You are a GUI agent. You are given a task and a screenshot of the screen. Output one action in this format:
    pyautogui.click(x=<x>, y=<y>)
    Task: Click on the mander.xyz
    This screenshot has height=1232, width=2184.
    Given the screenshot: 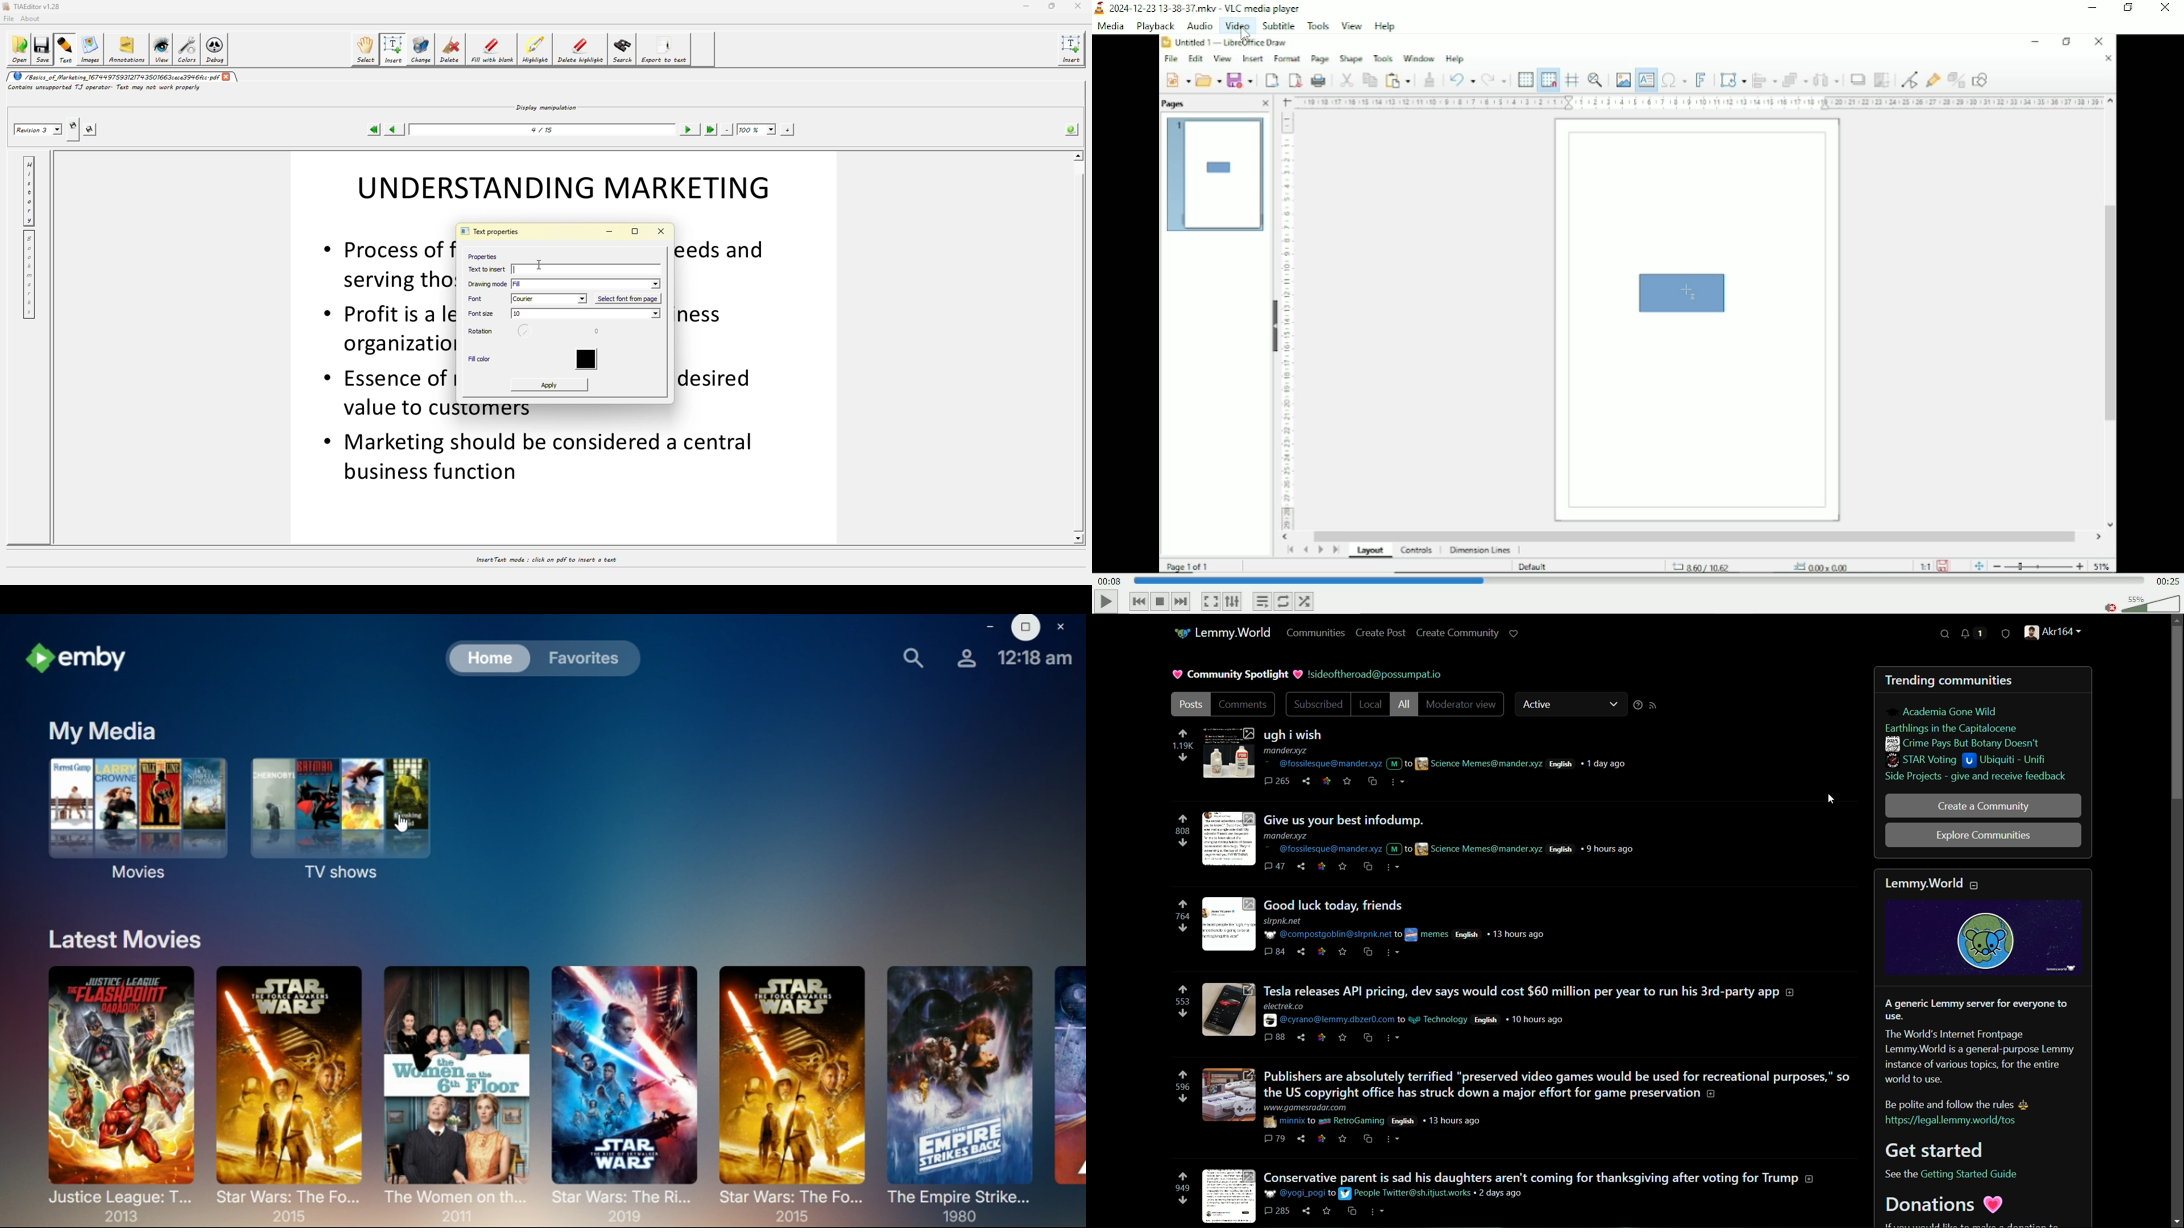 What is the action you would take?
    pyautogui.click(x=1289, y=751)
    